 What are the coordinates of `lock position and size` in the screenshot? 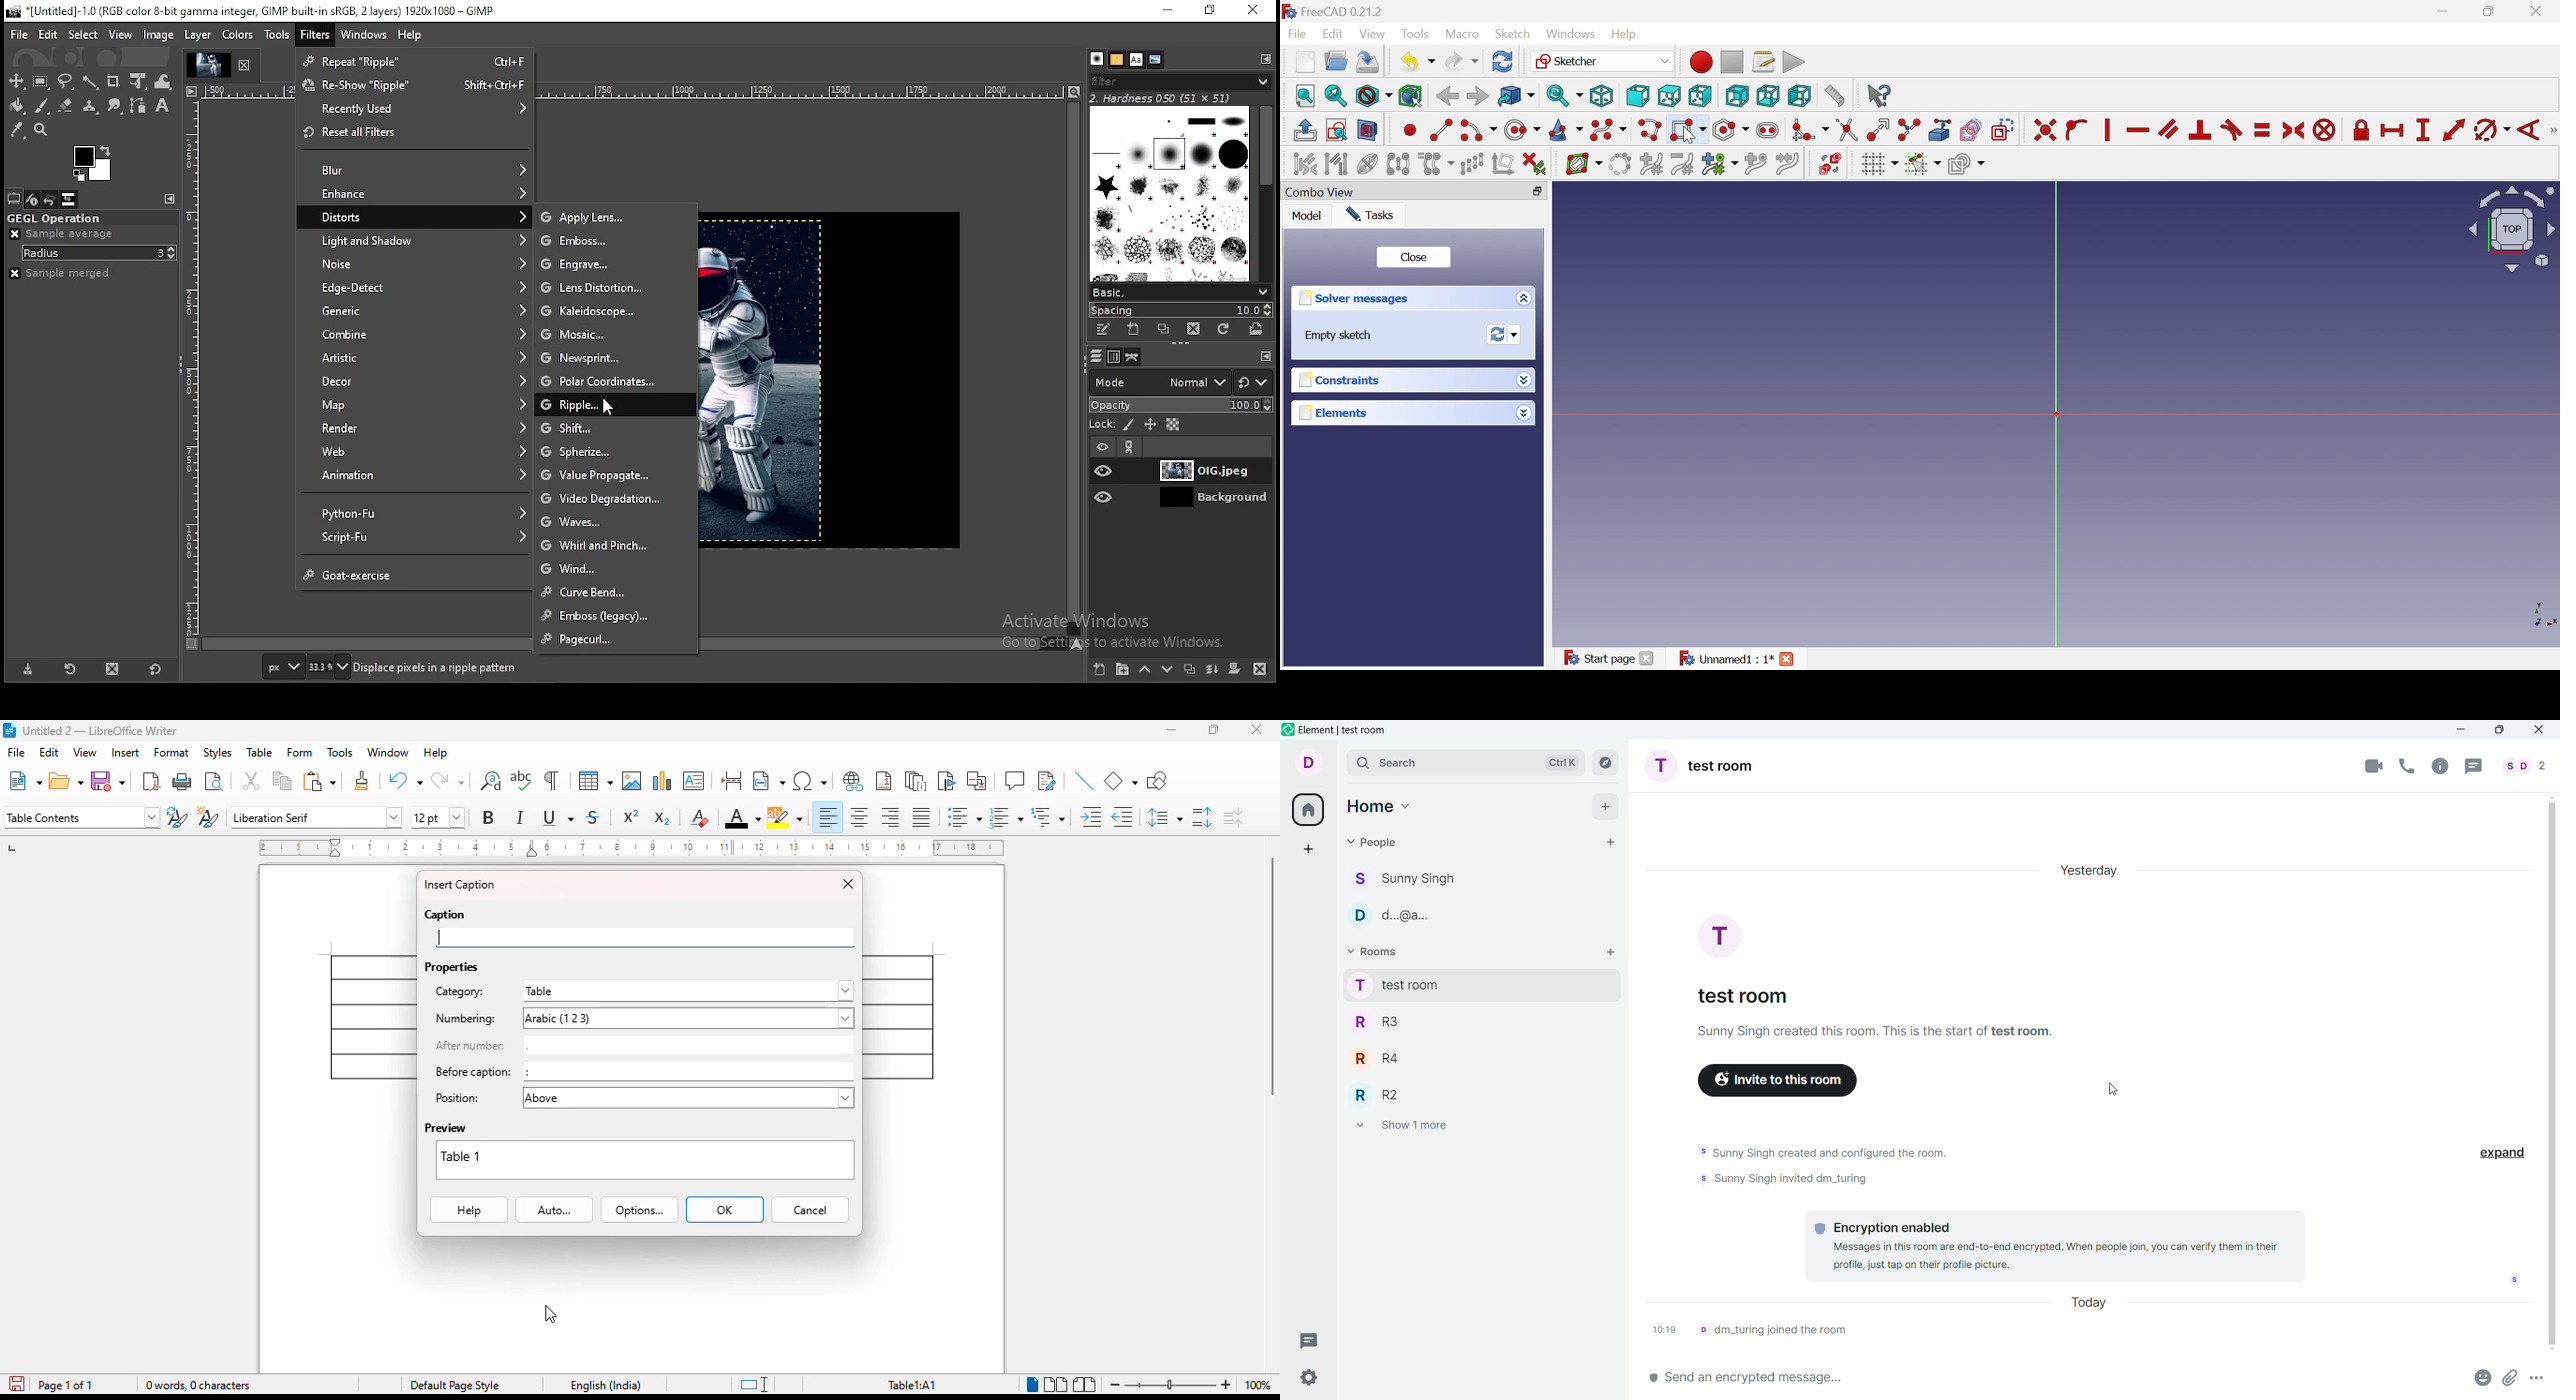 It's located at (1150, 425).